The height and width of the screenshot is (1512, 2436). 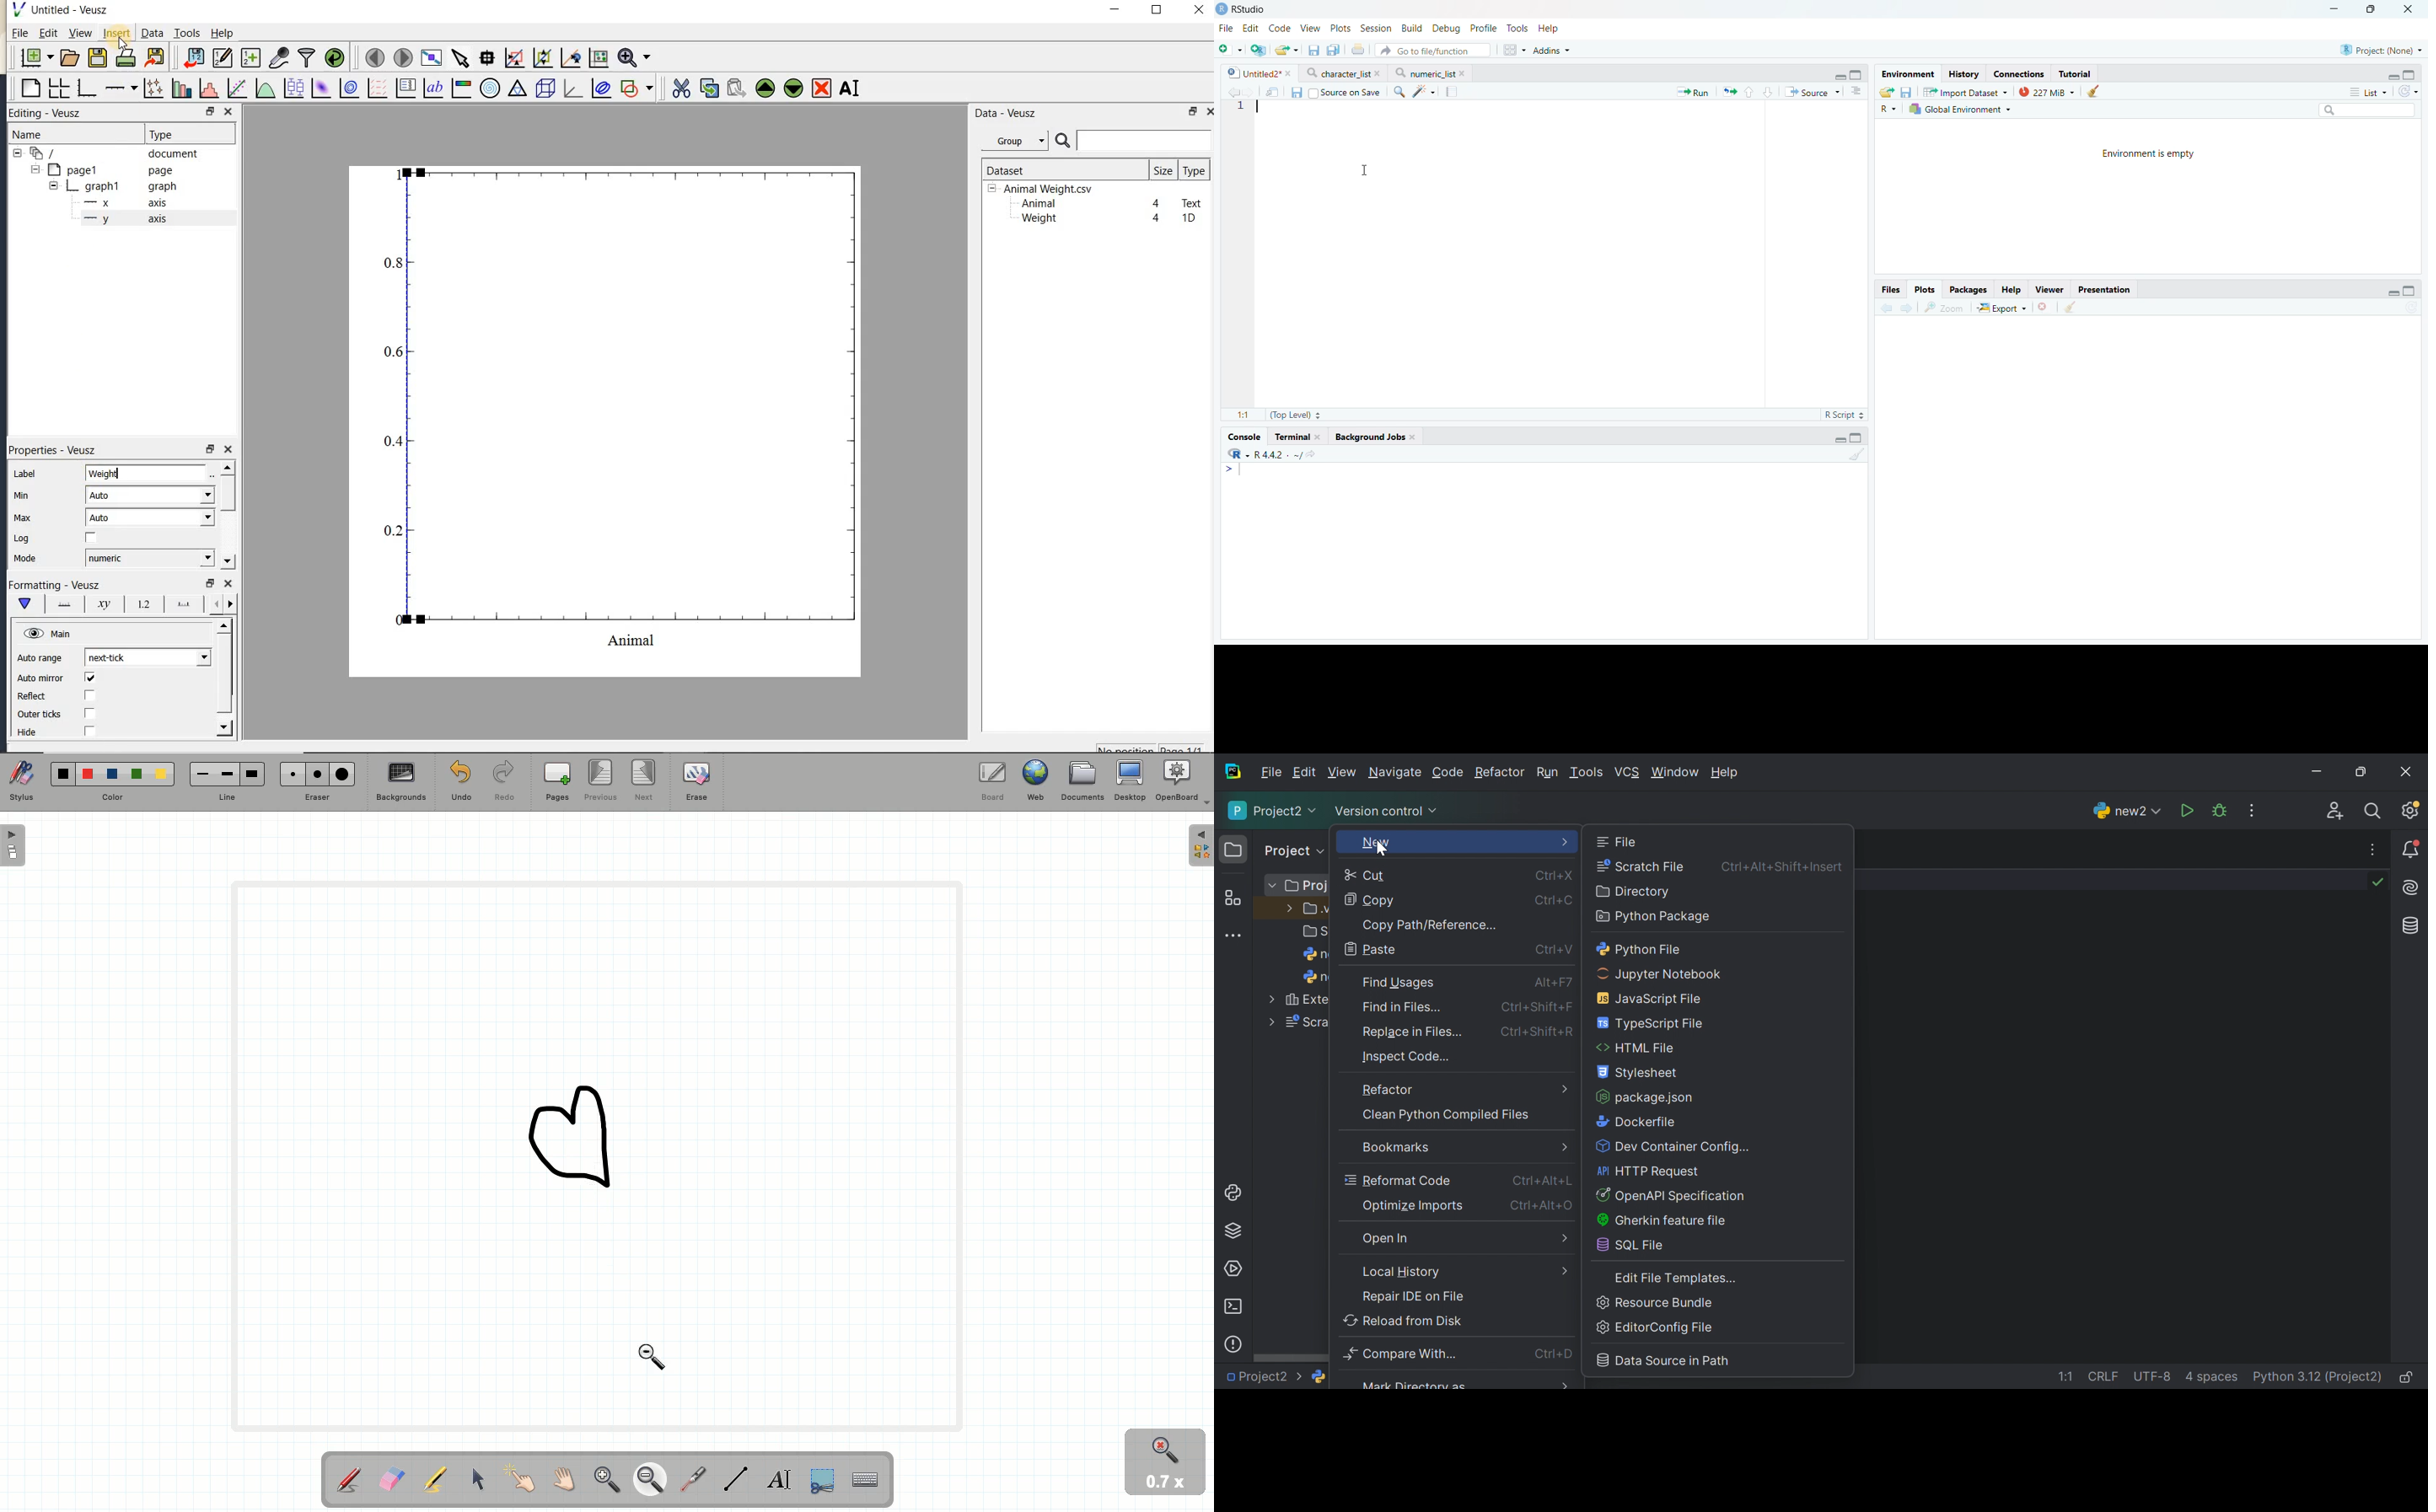 I want to click on Reflect, so click(x=38, y=697).